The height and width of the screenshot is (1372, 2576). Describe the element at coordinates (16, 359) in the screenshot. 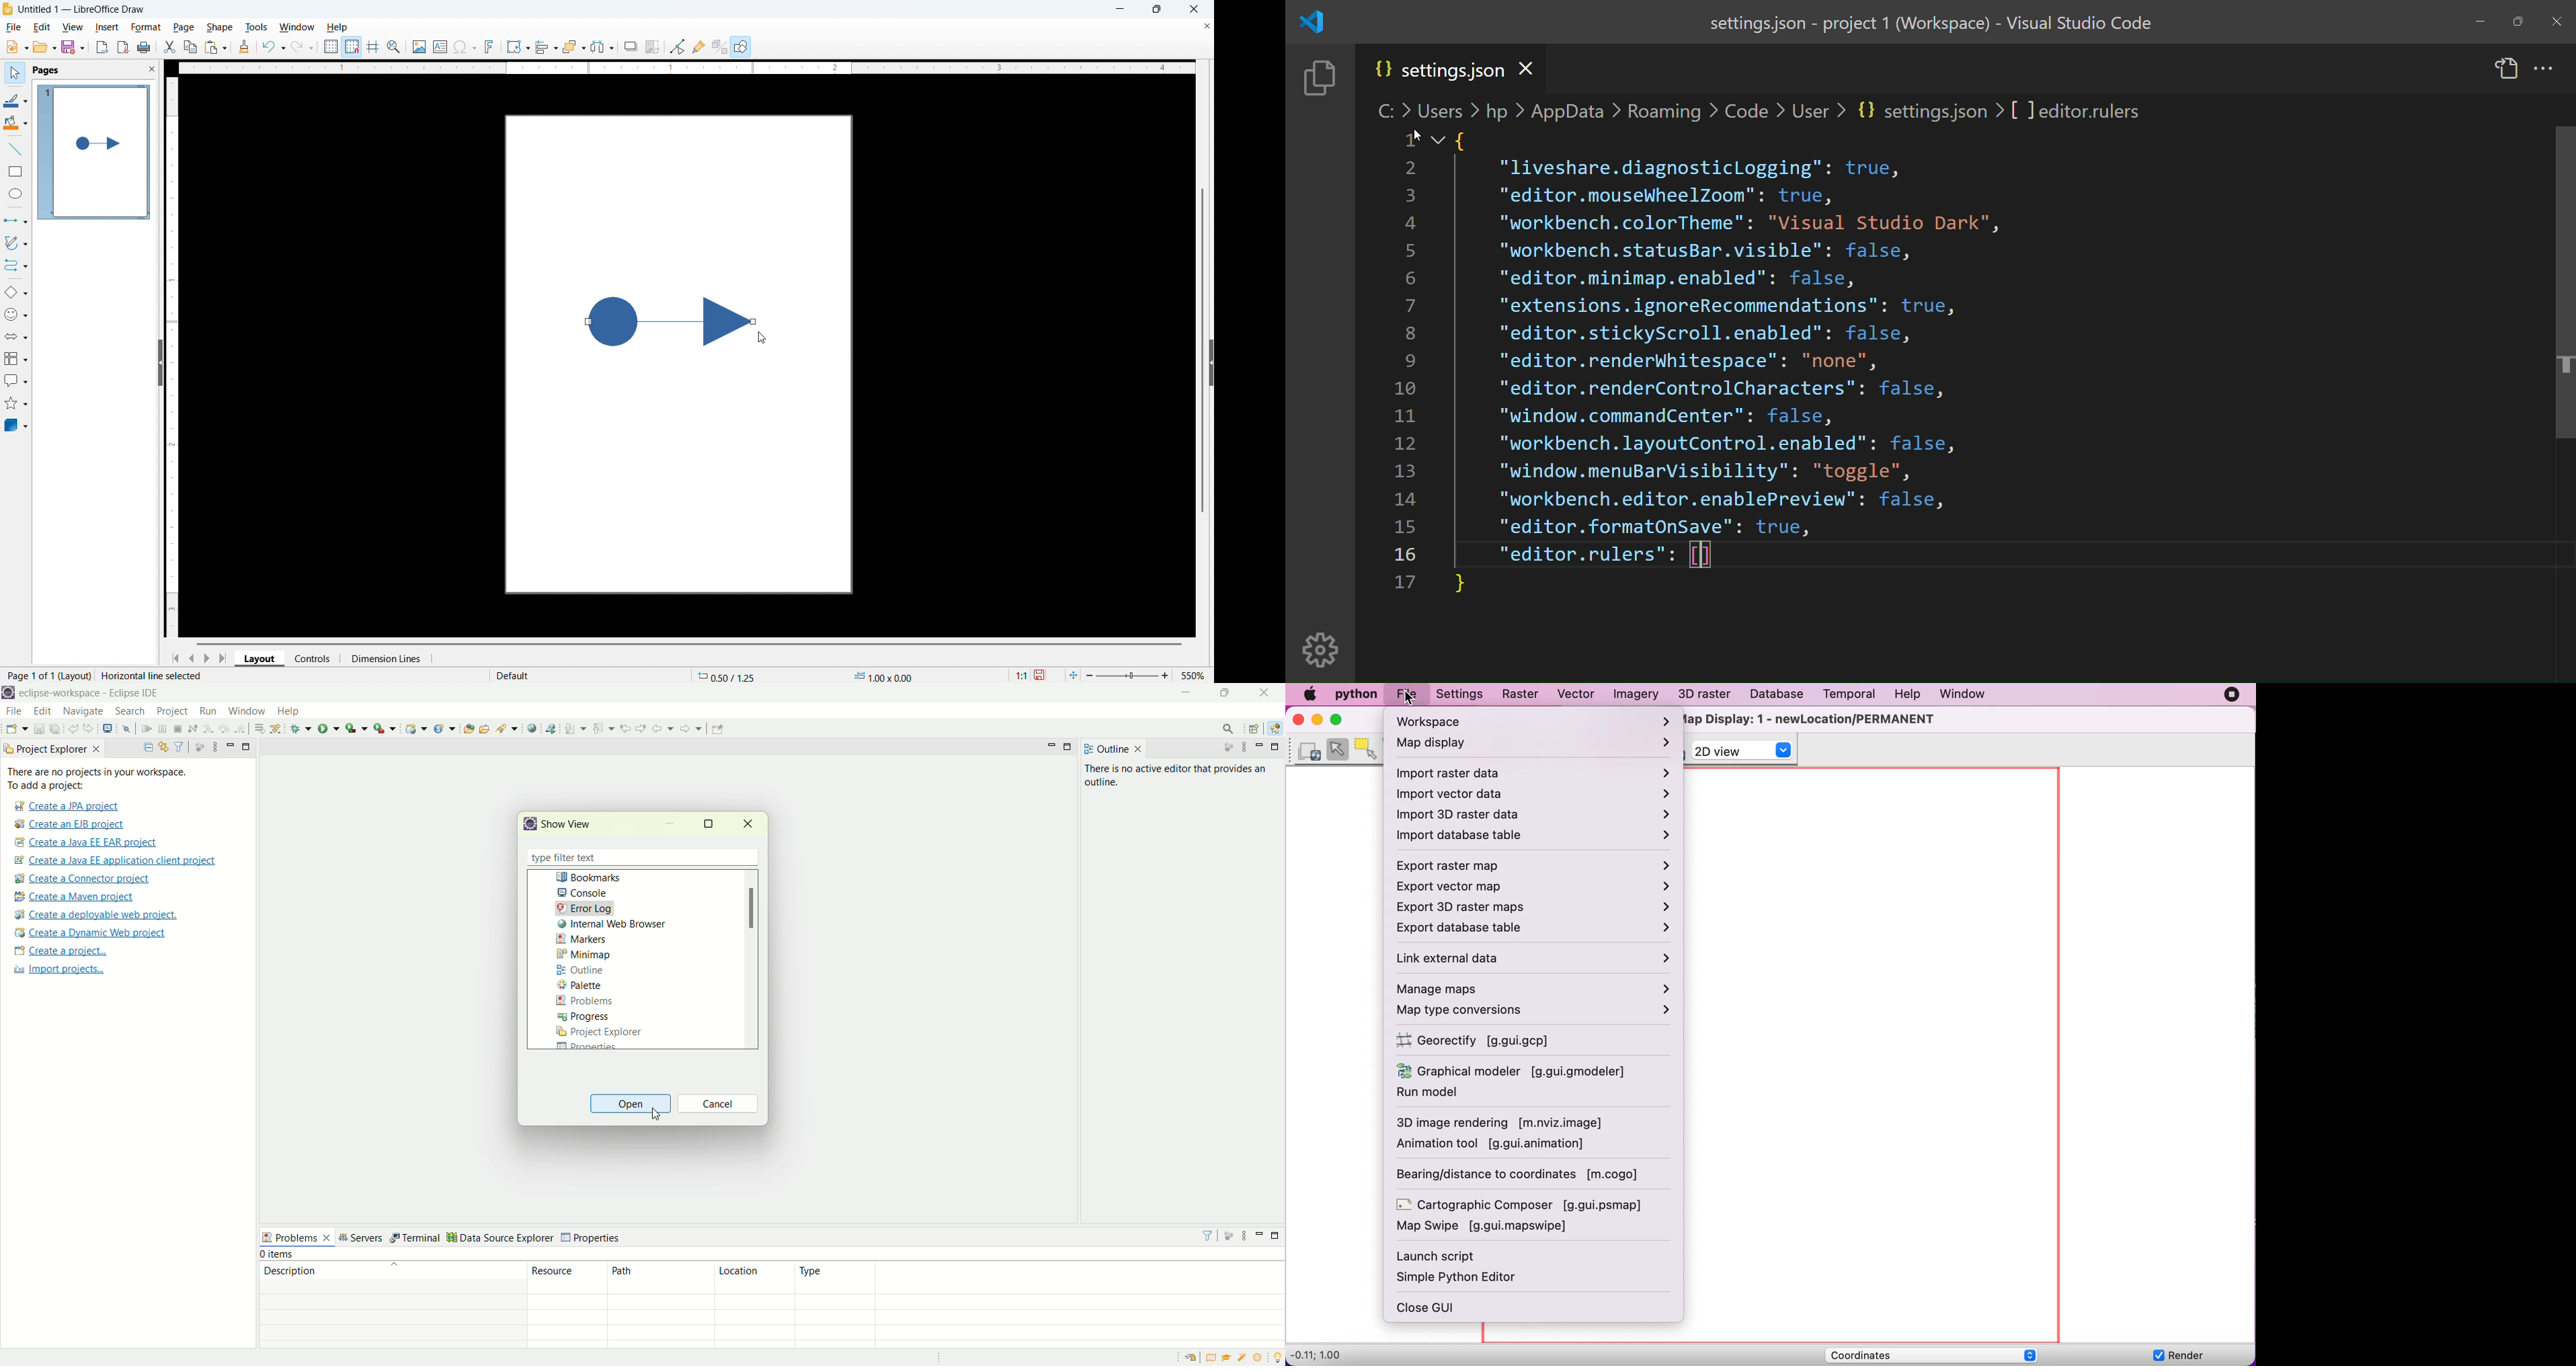

I see `Flow chart ` at that location.